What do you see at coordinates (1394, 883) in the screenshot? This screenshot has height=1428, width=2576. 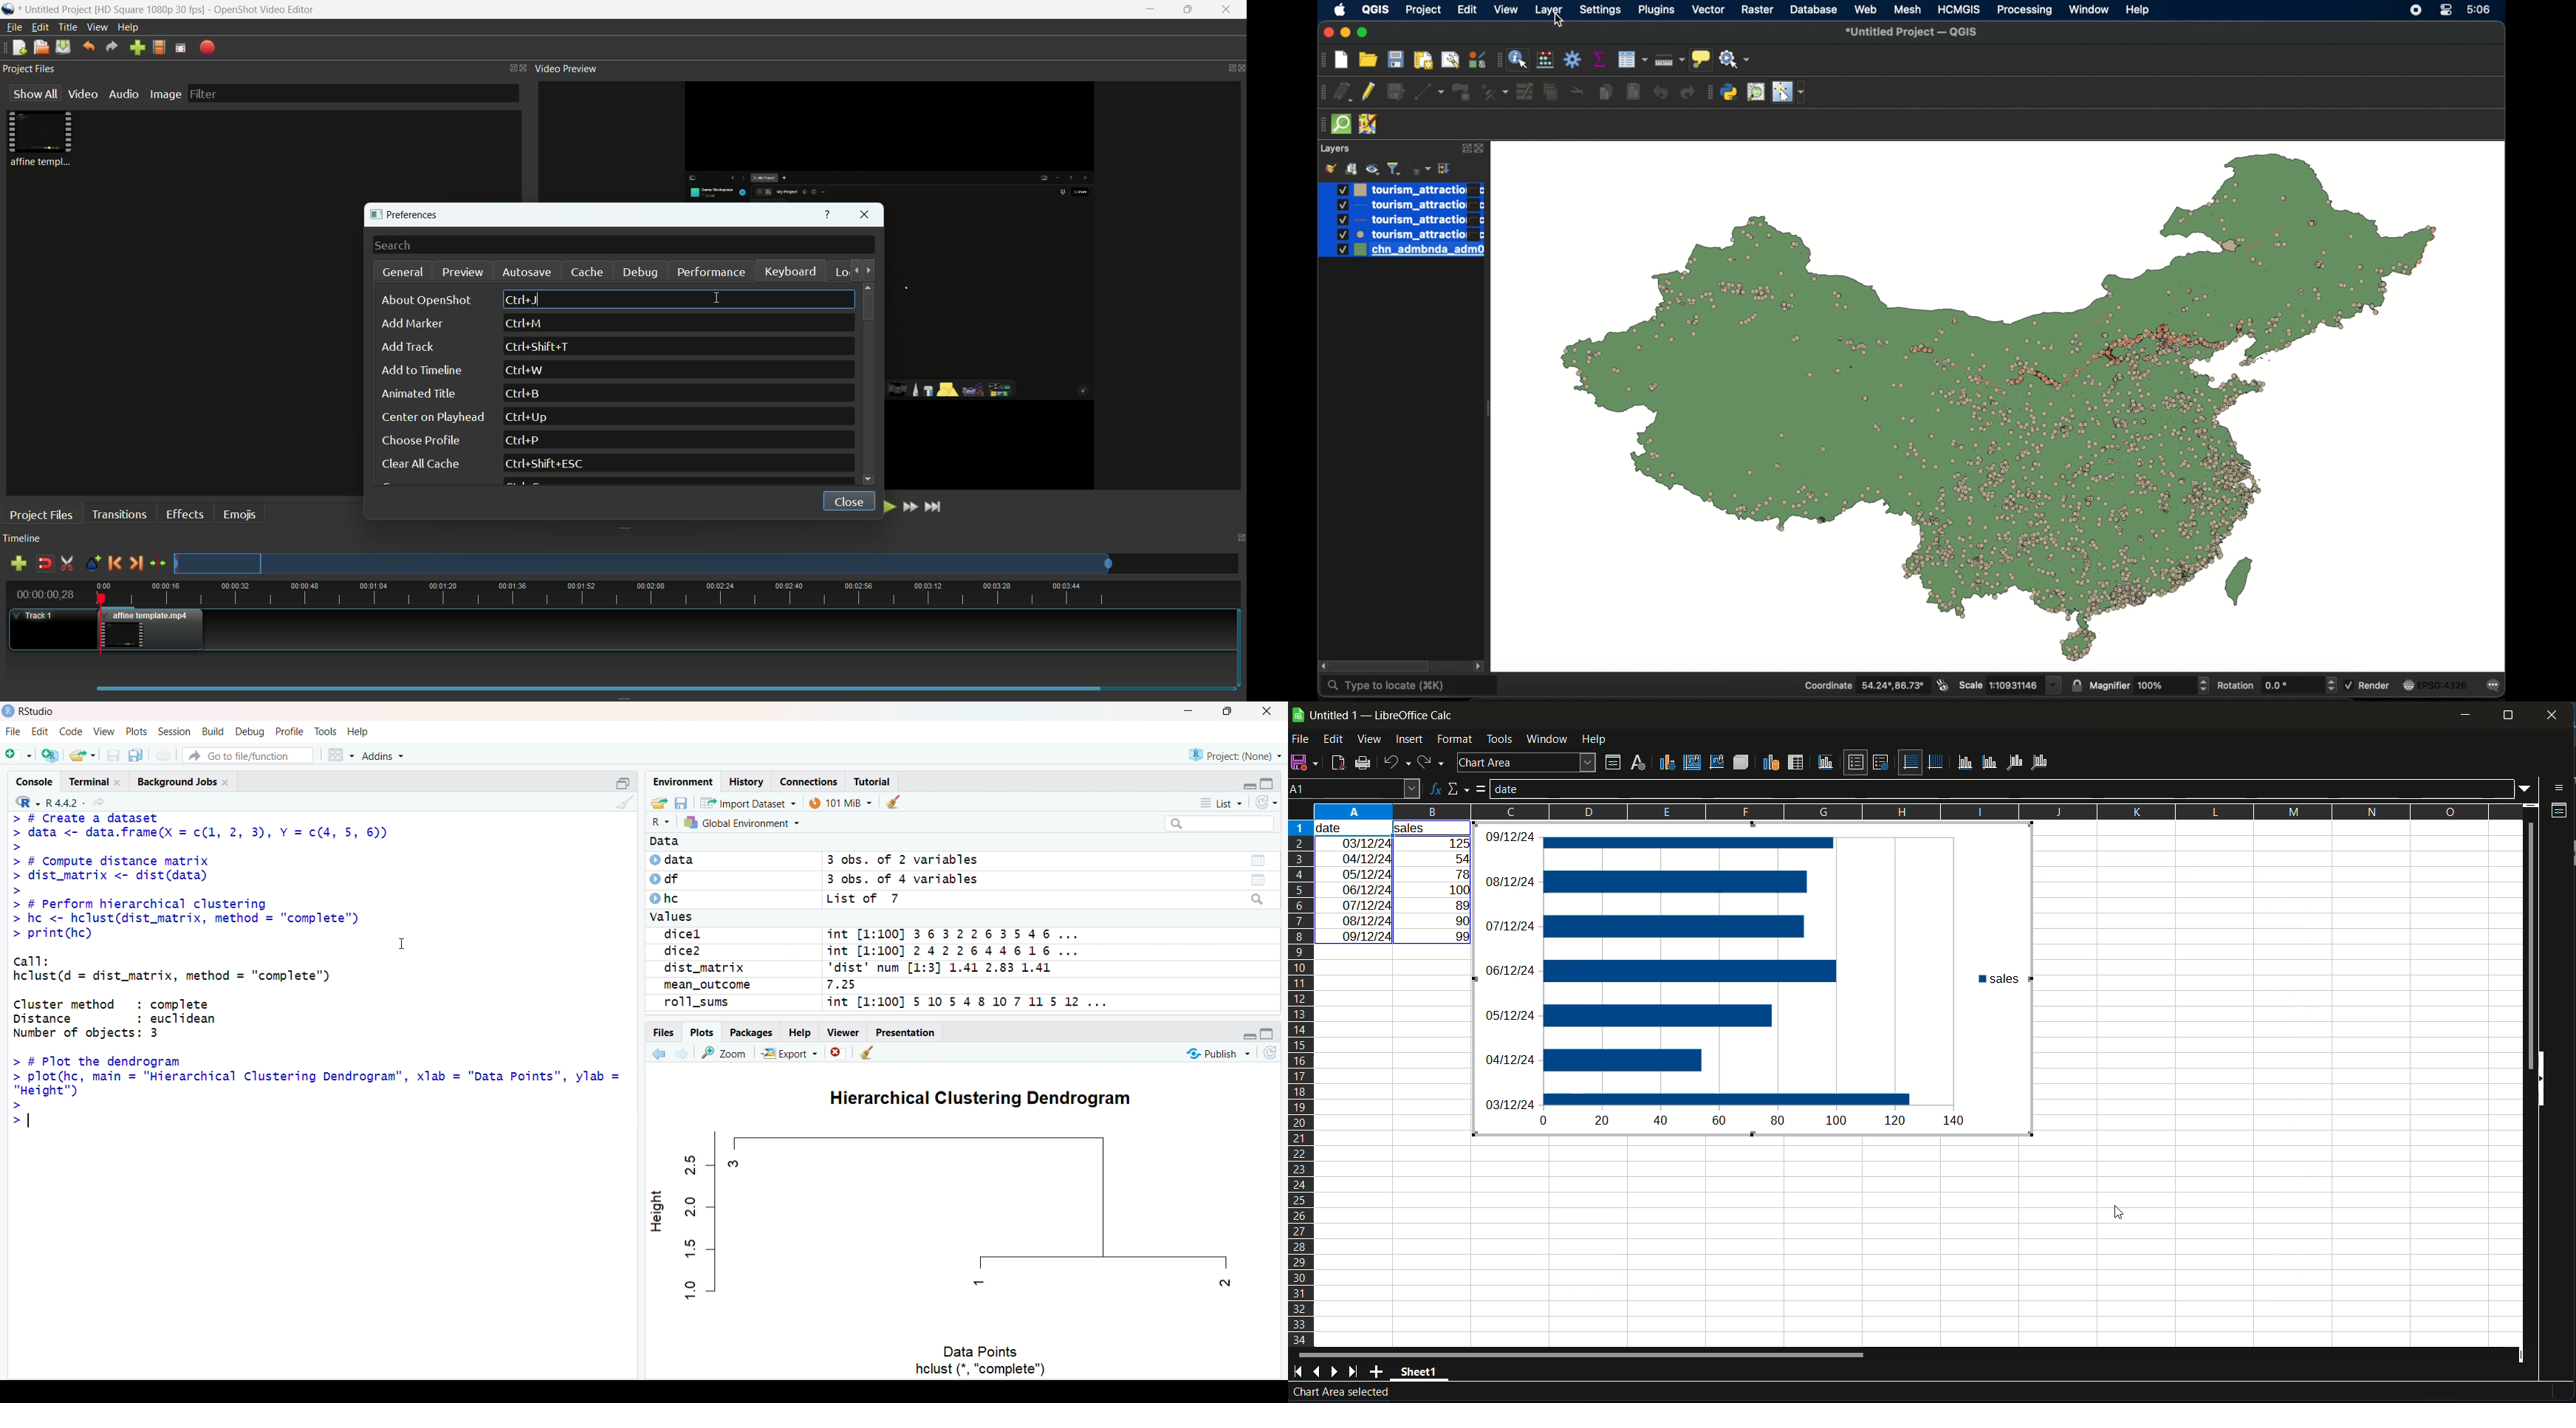 I see `selected range` at bounding box center [1394, 883].